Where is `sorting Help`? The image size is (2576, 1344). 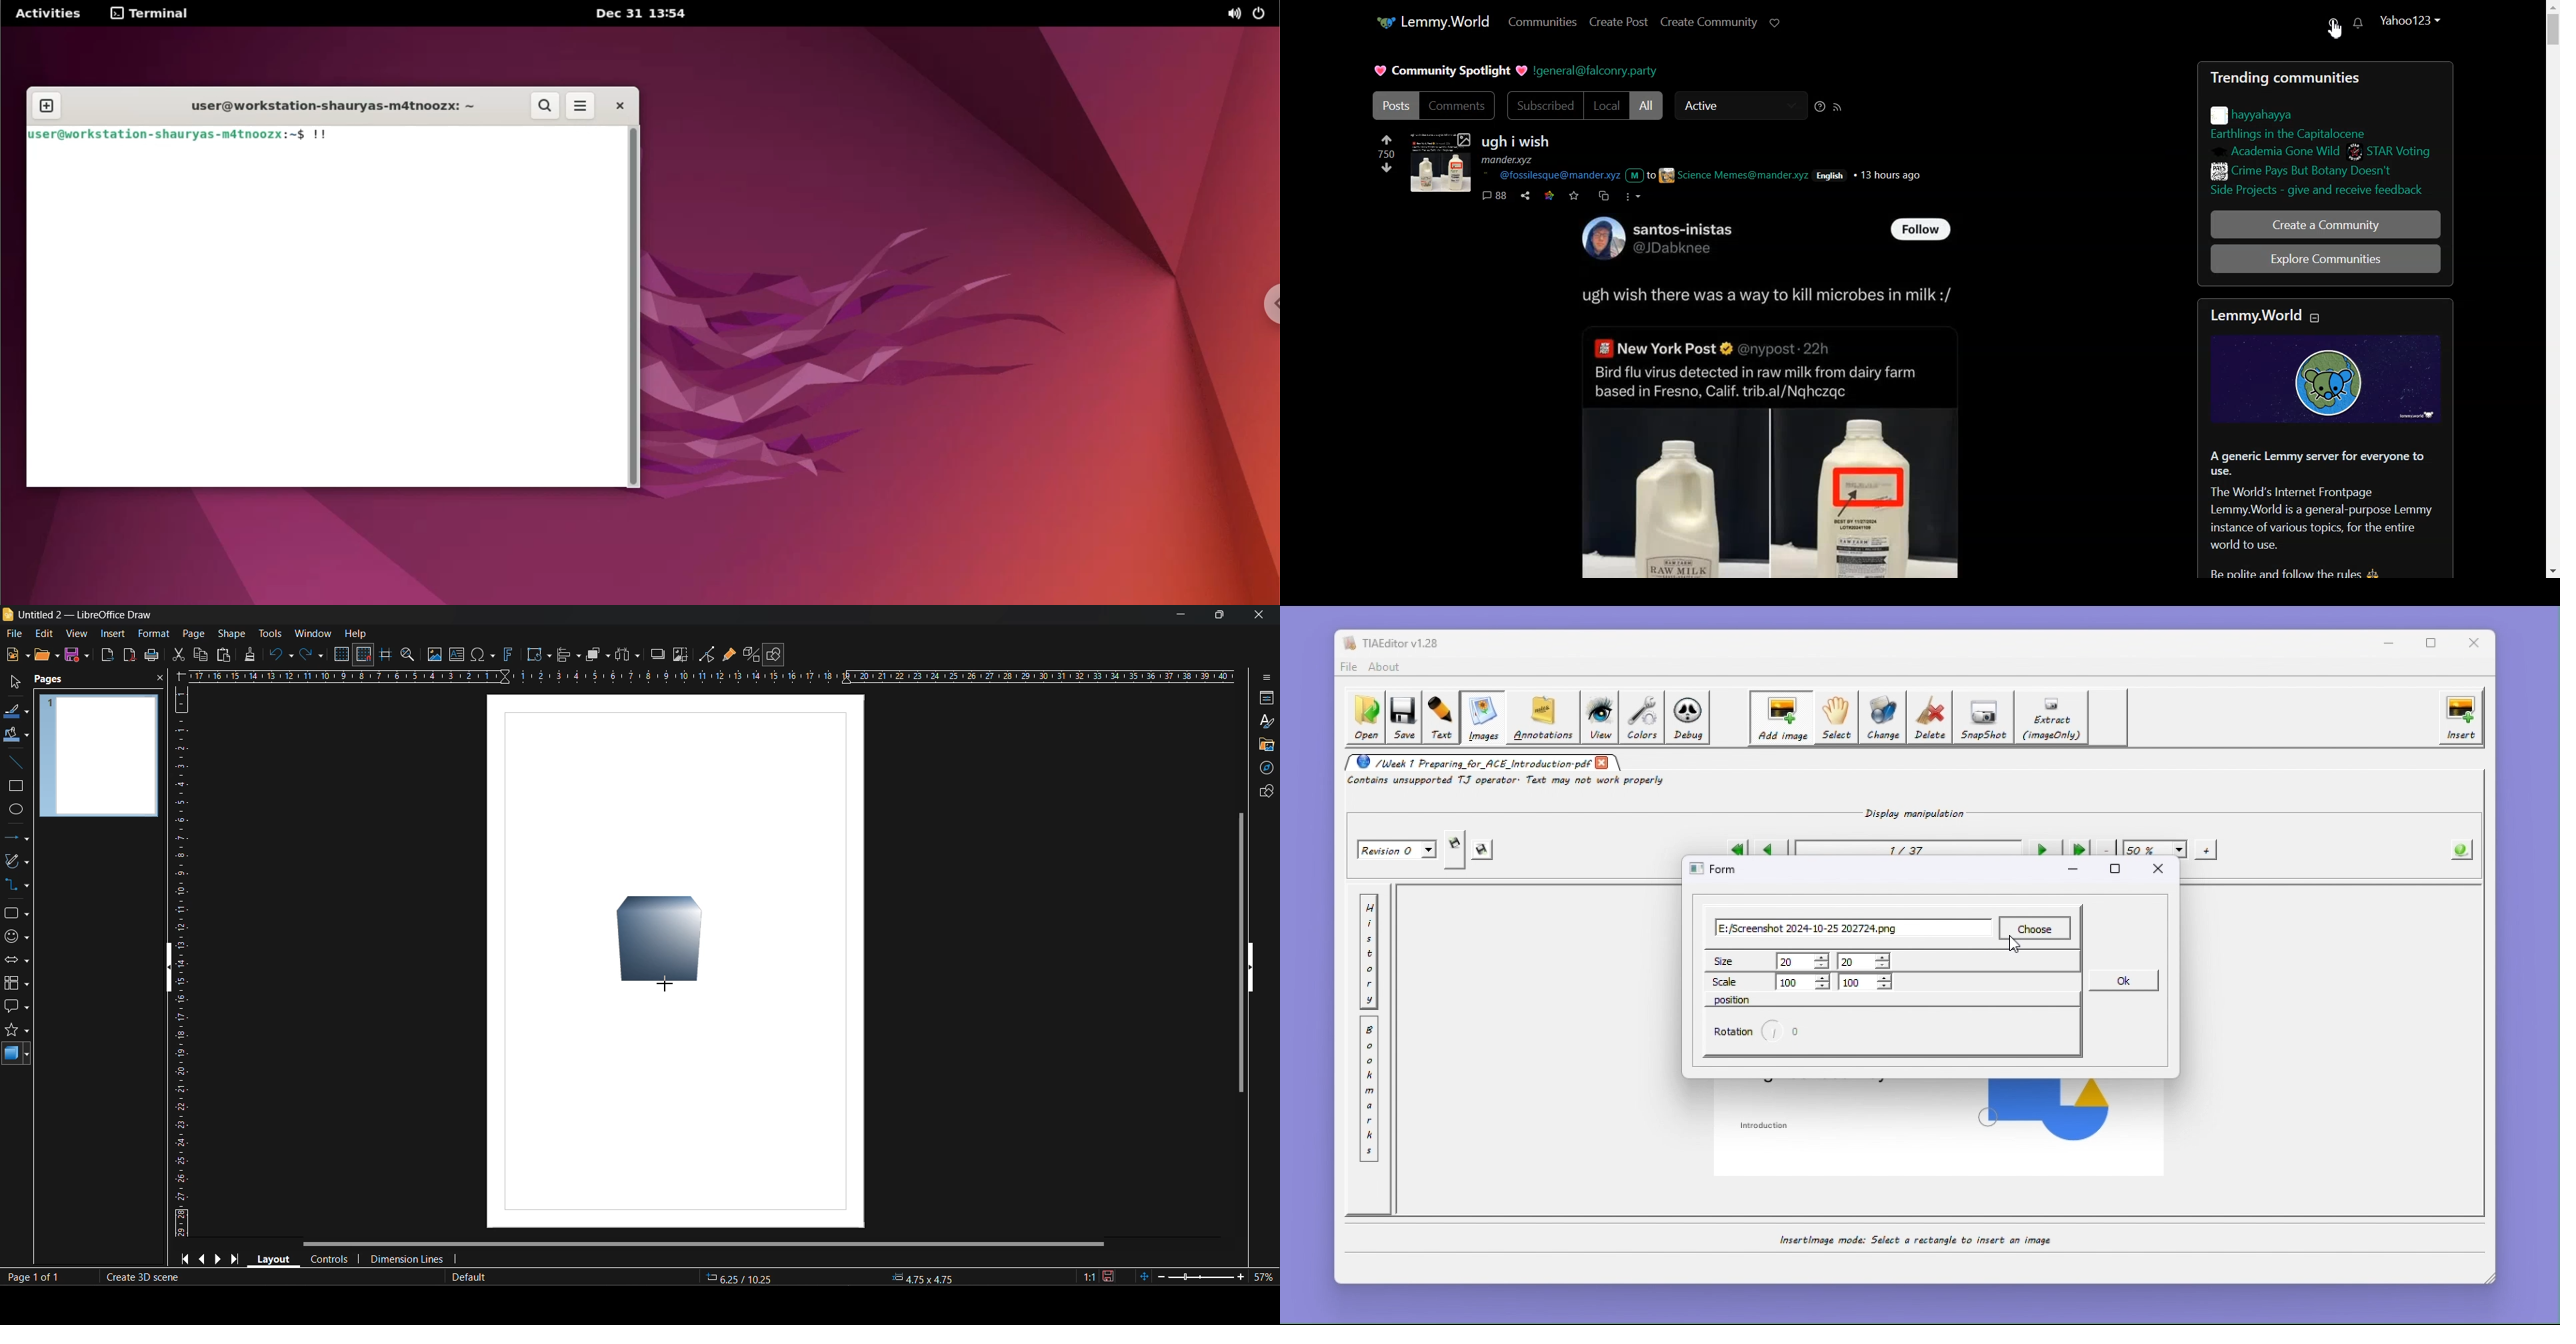
sorting Help is located at coordinates (1820, 106).